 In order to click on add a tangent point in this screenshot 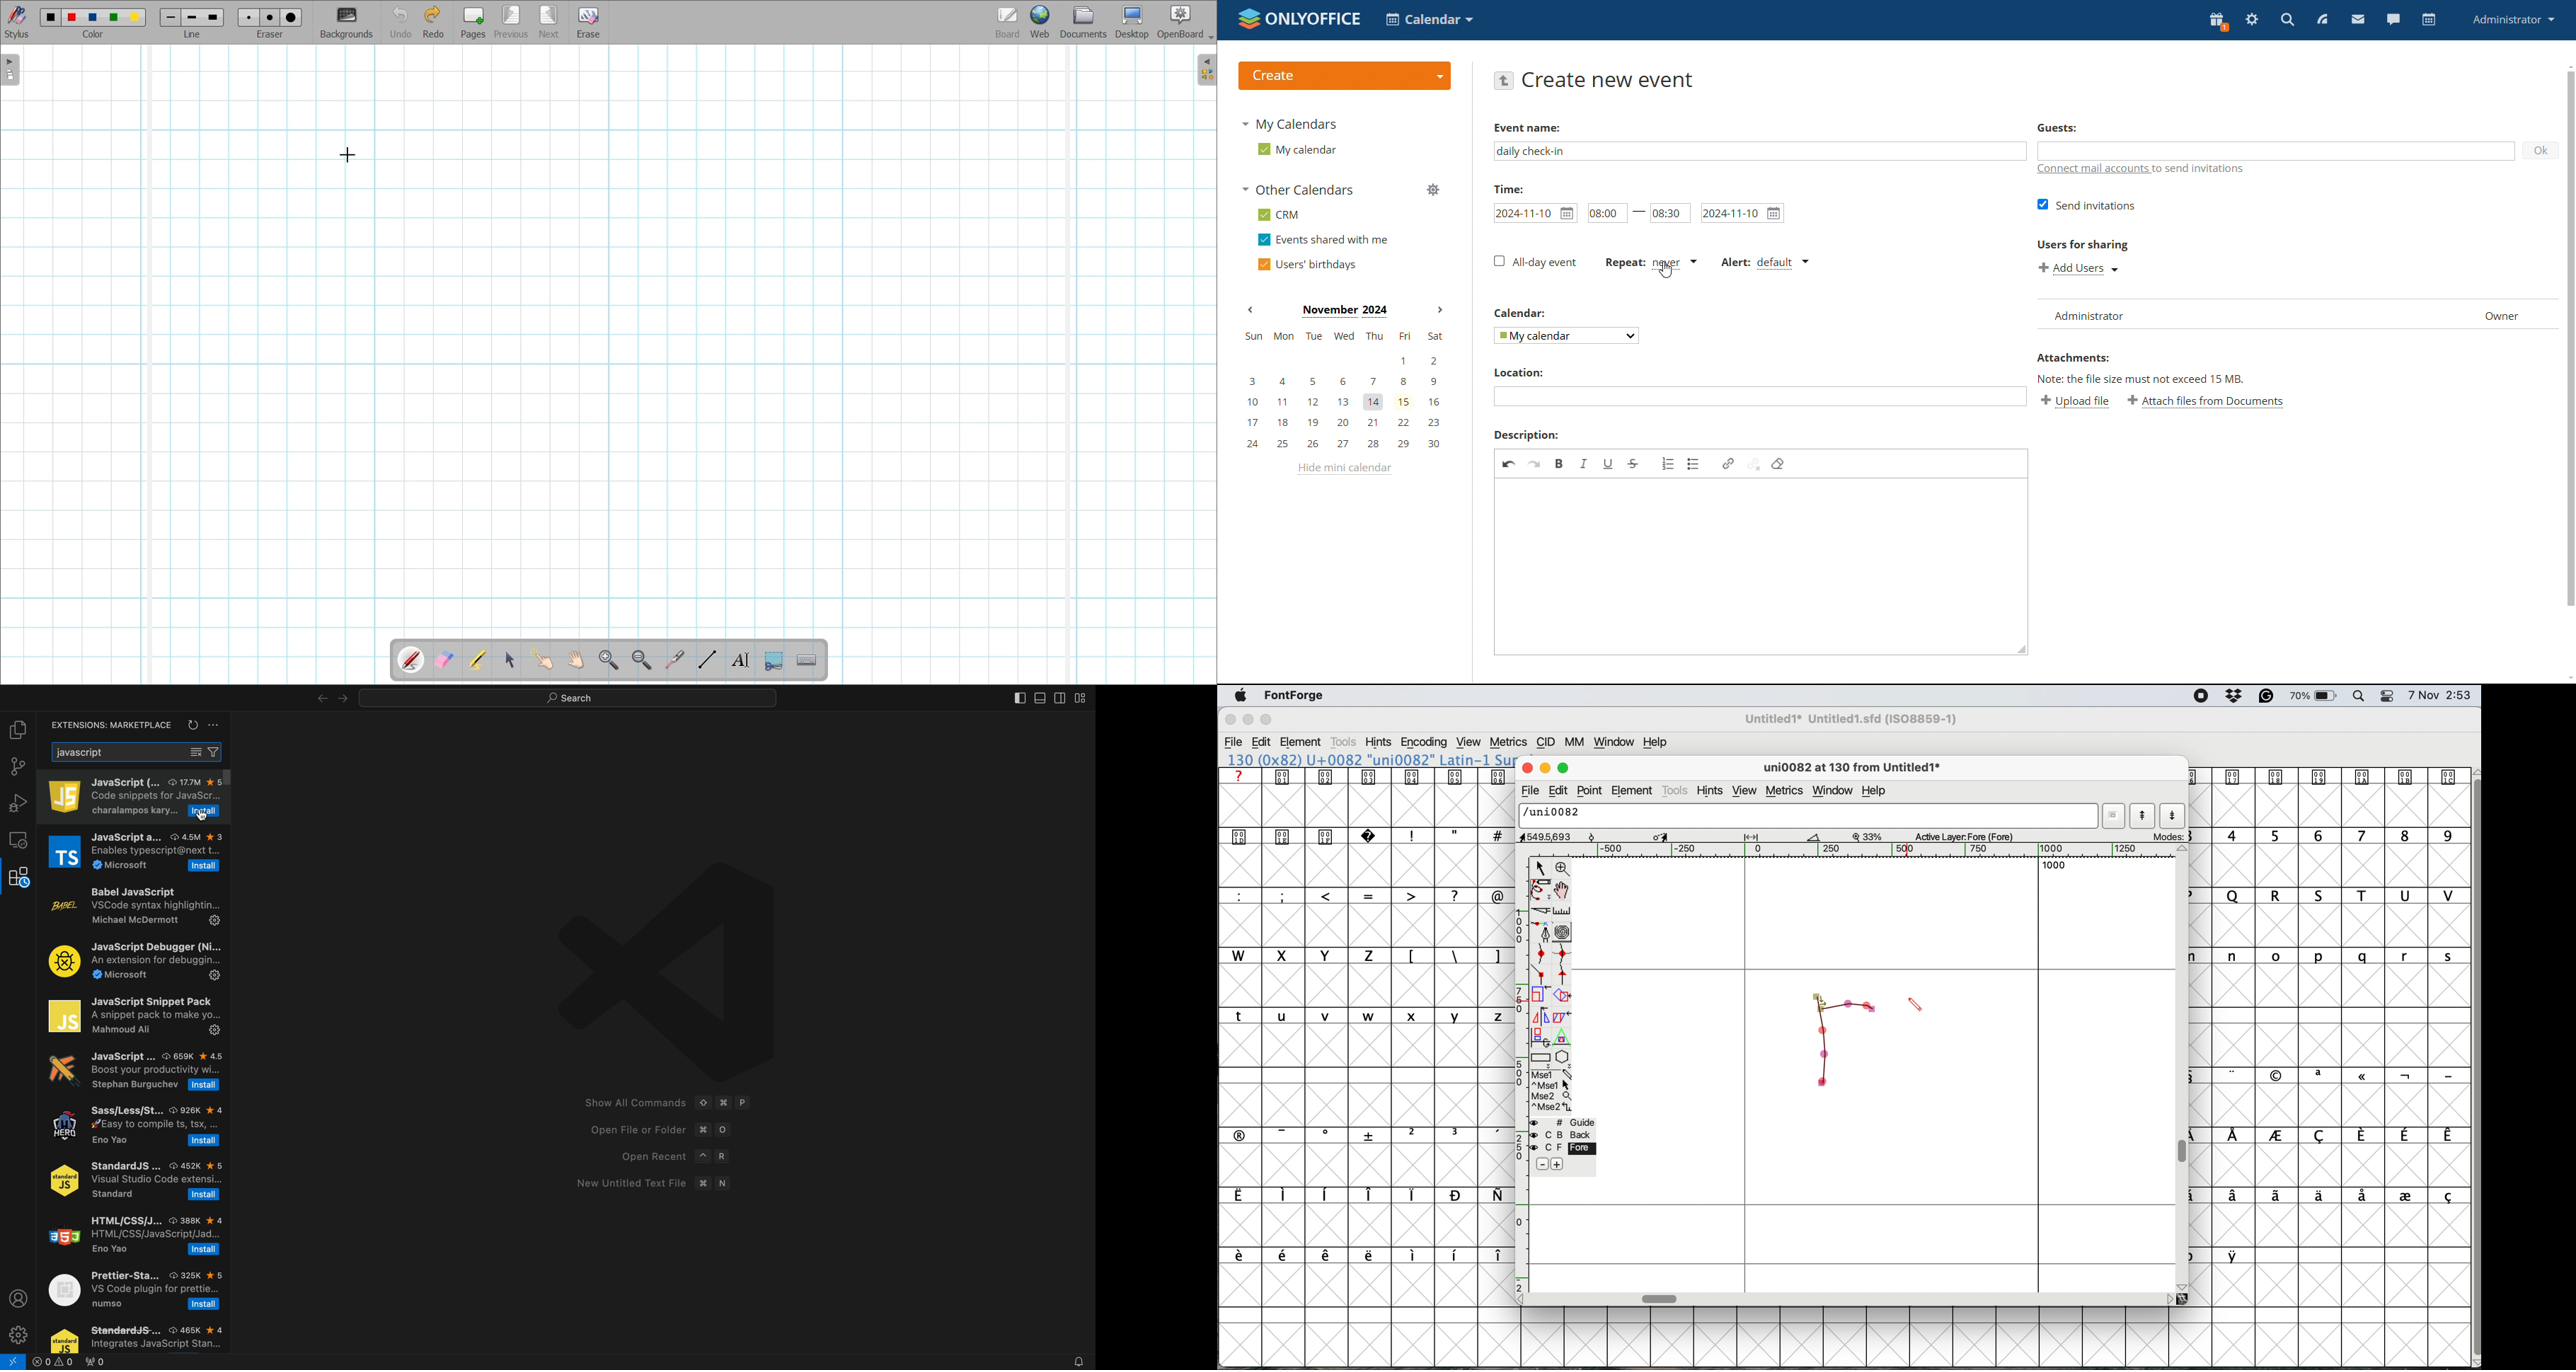, I will do `click(1564, 977)`.